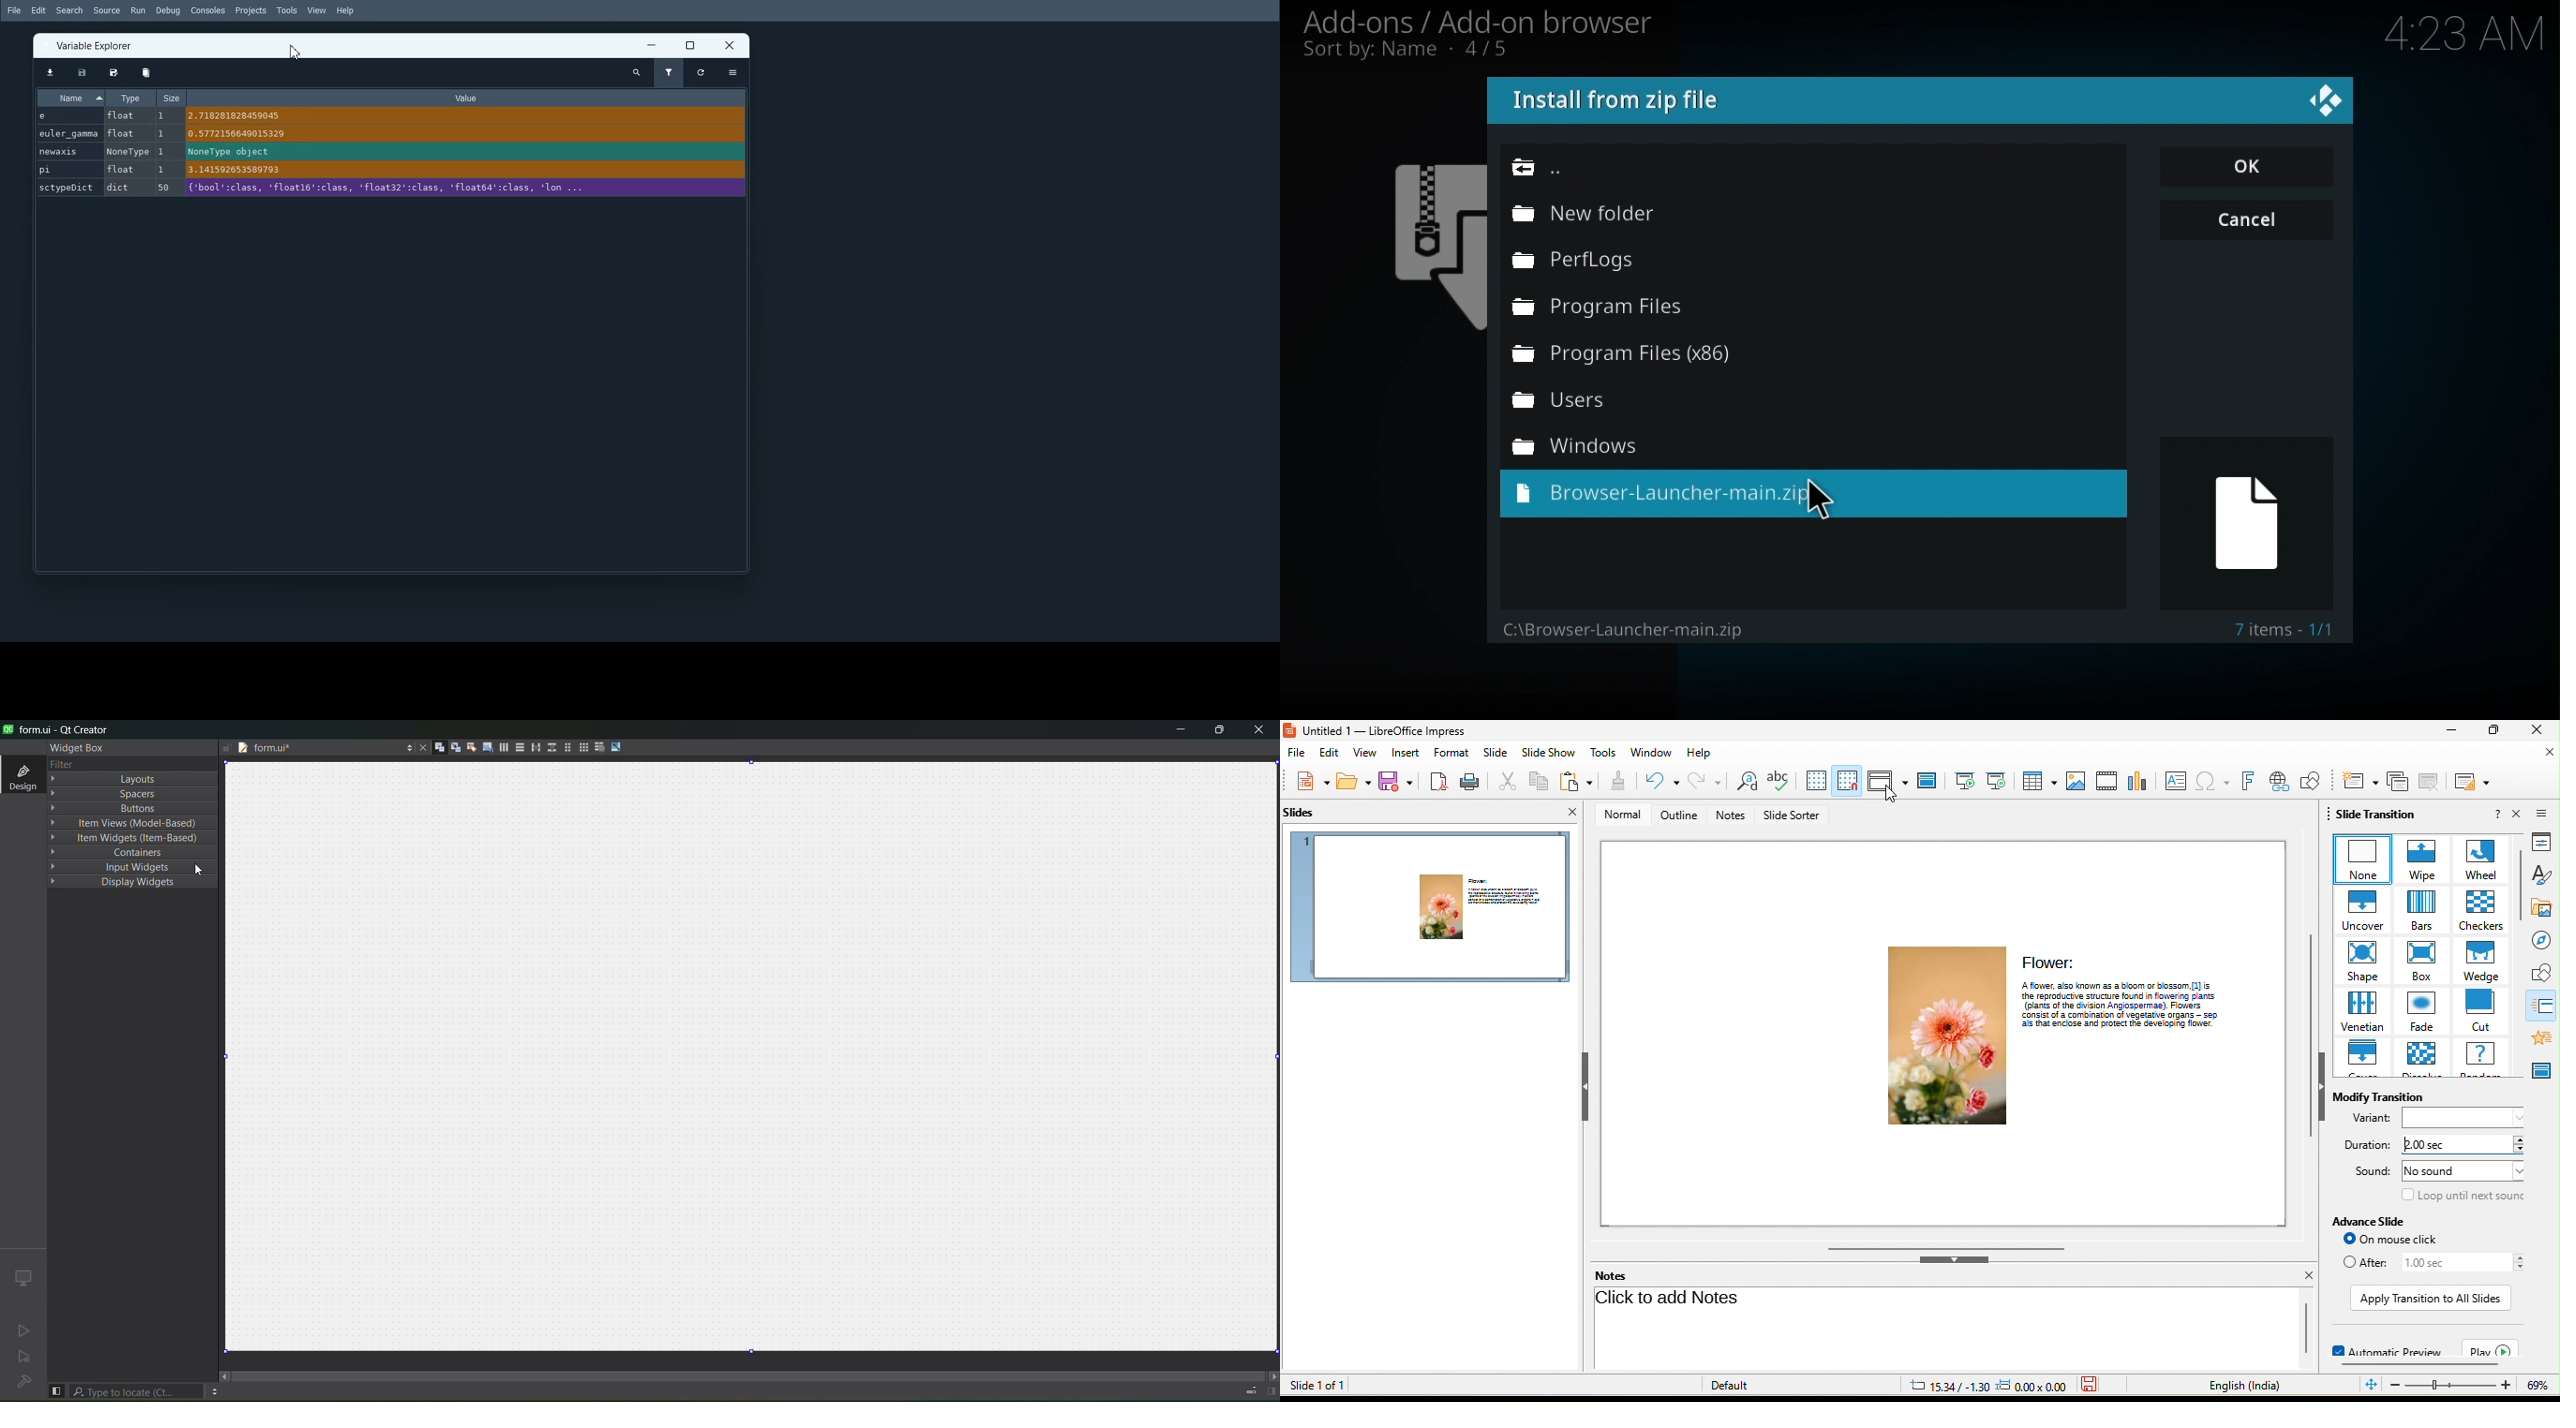  What do you see at coordinates (129, 151) in the screenshot?
I see `Nonetype` at bounding box center [129, 151].